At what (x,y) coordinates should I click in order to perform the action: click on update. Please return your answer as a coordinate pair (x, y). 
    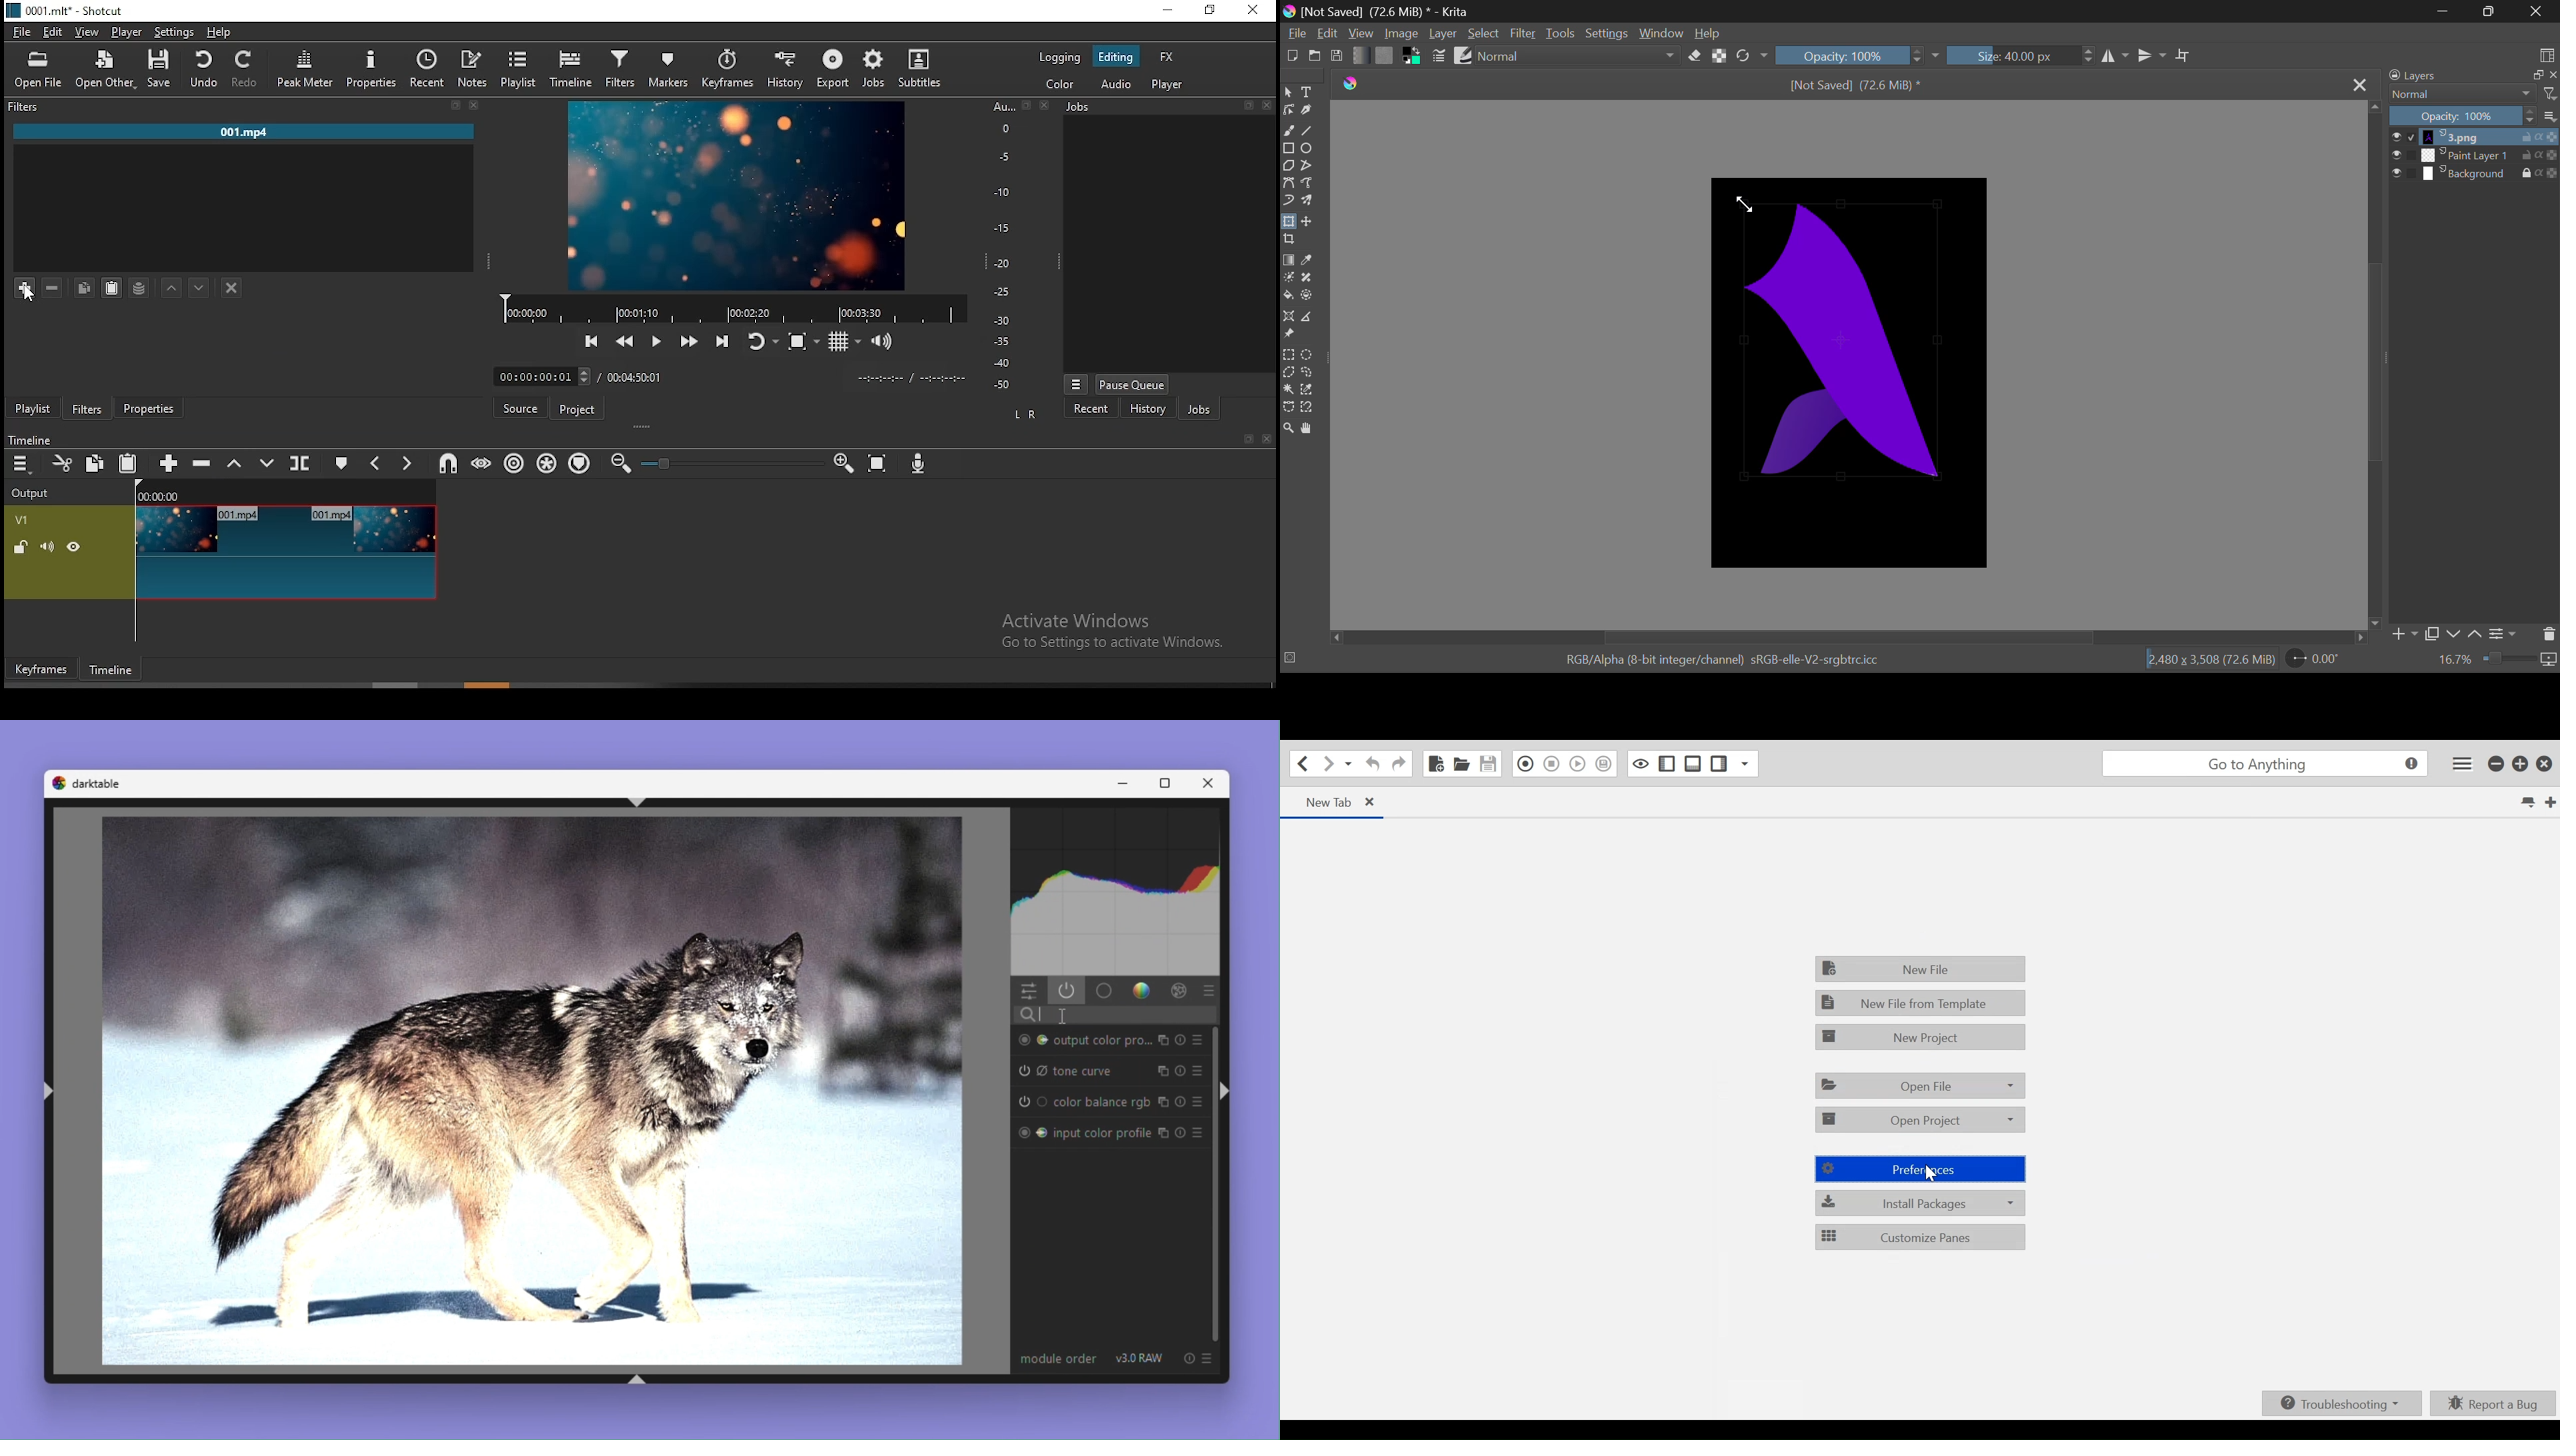
    Looking at the image, I should click on (161, 378).